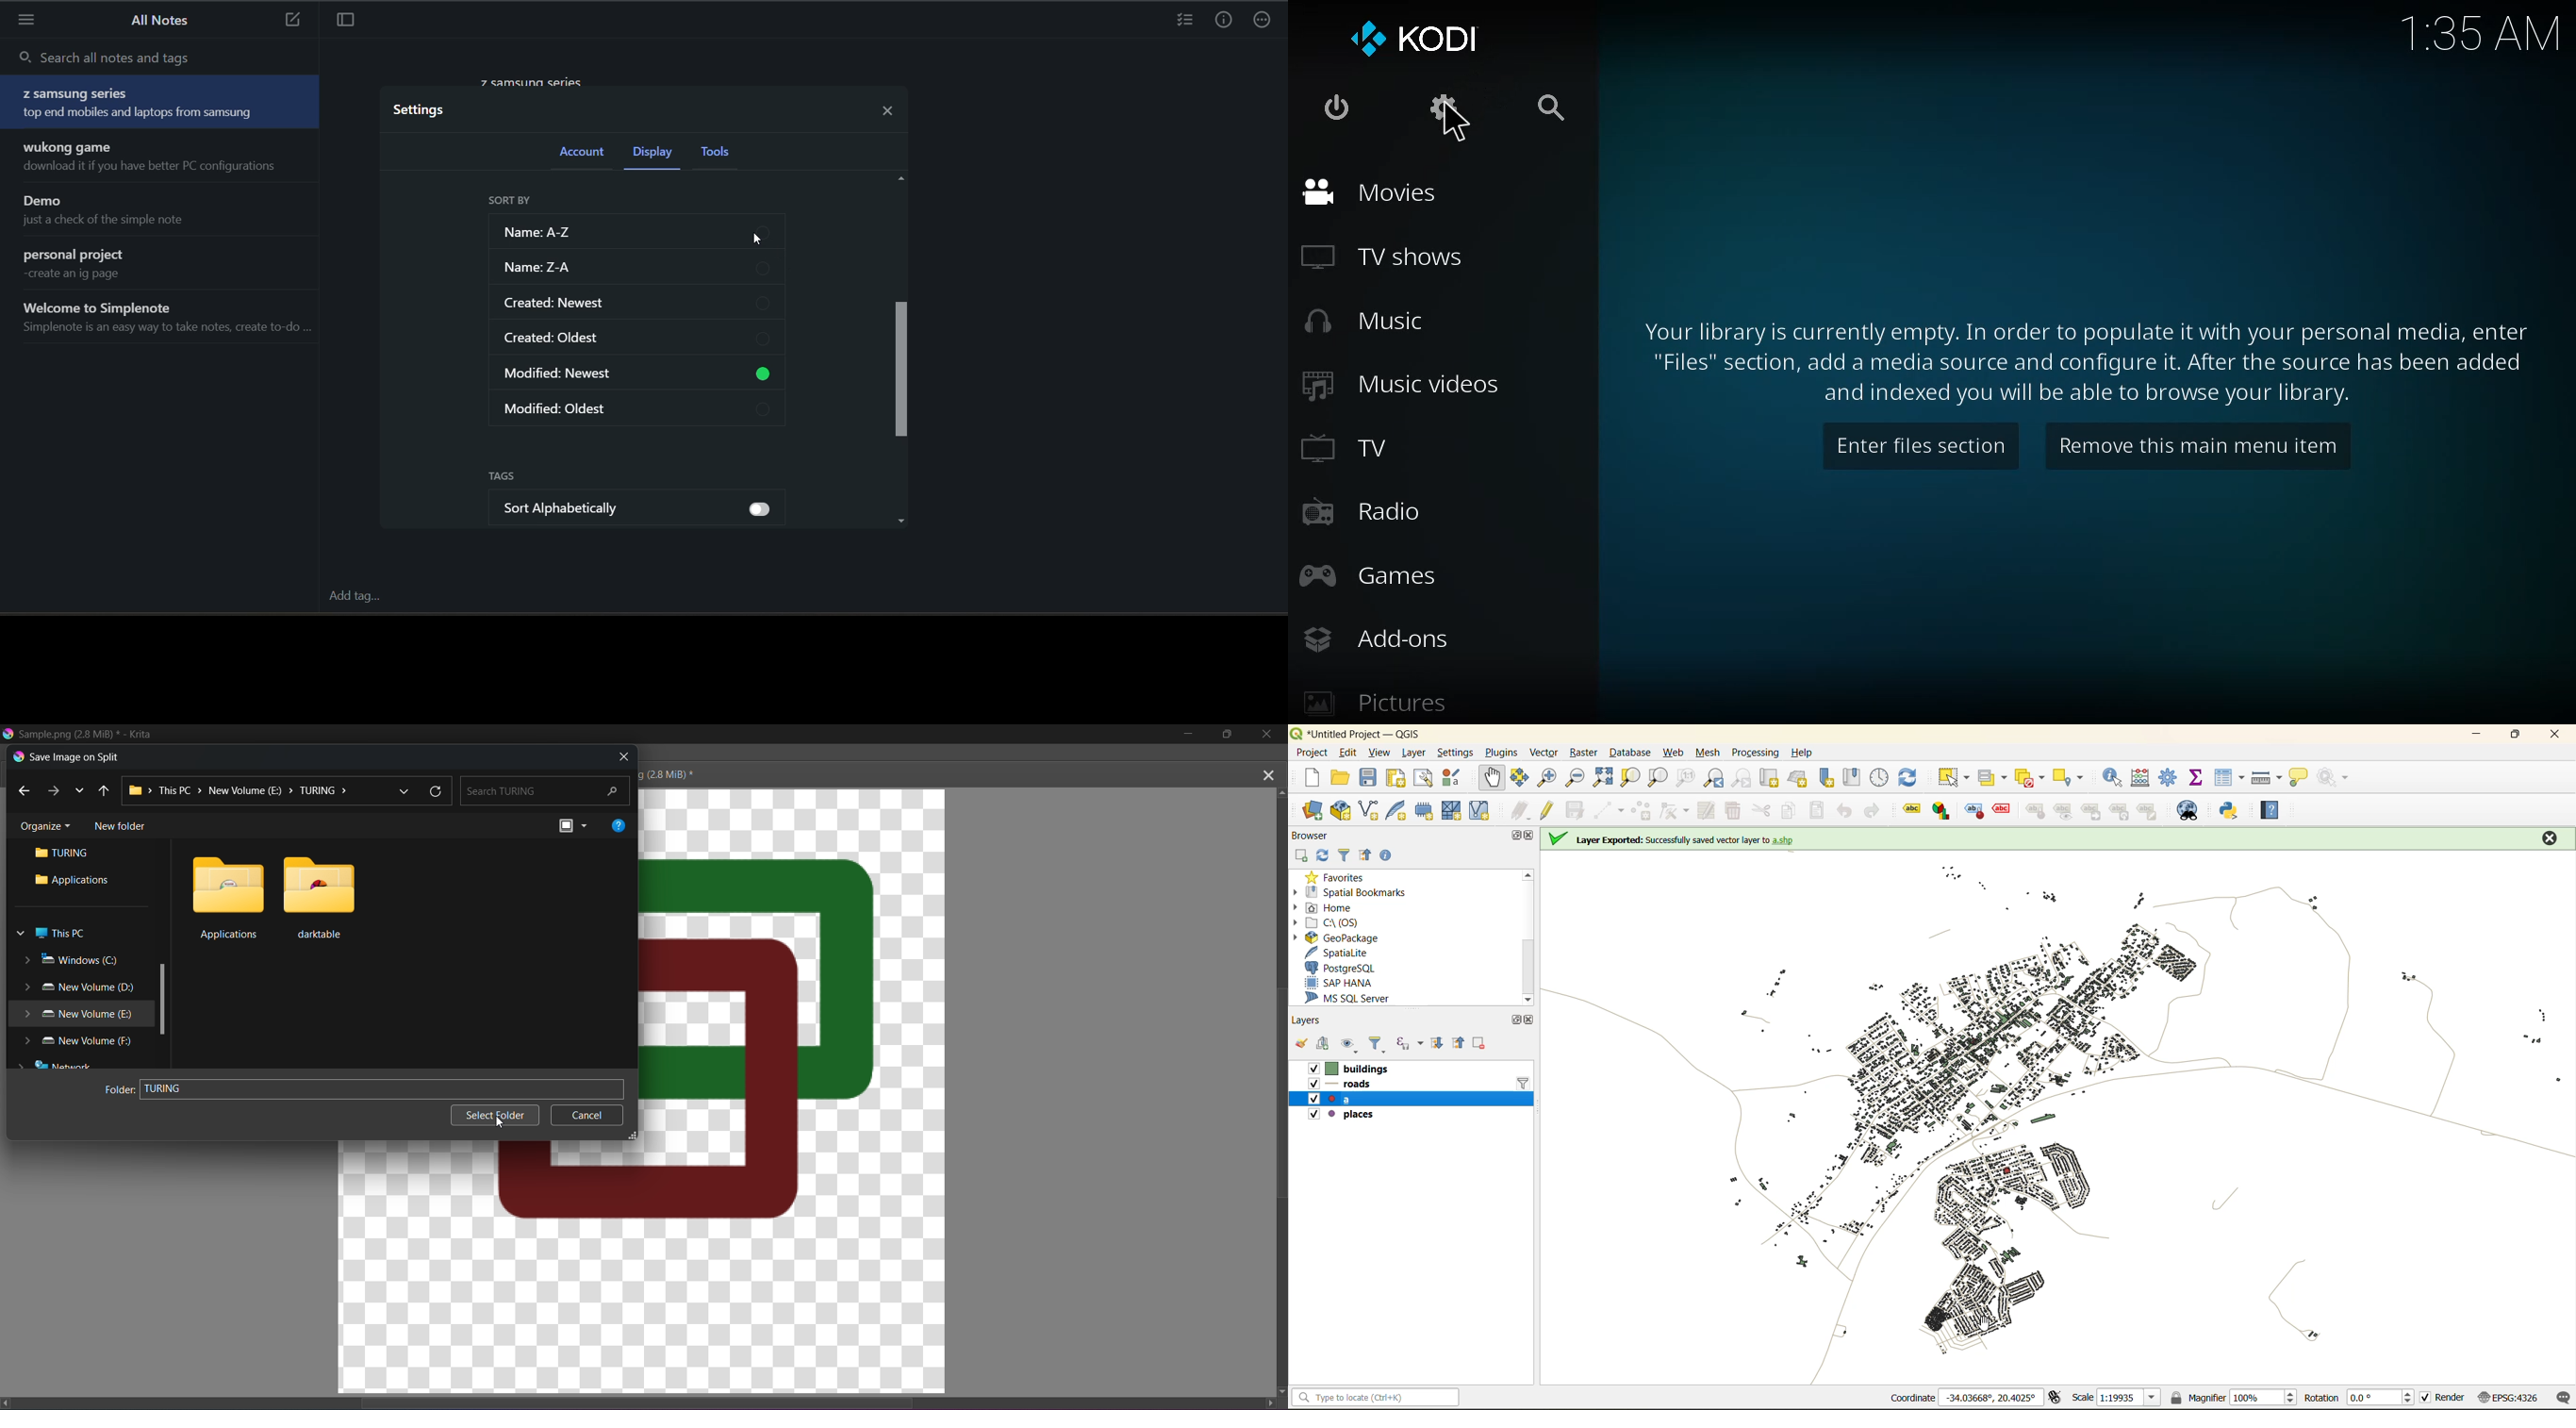 The image size is (2576, 1428). I want to click on enter files section, so click(1923, 443).